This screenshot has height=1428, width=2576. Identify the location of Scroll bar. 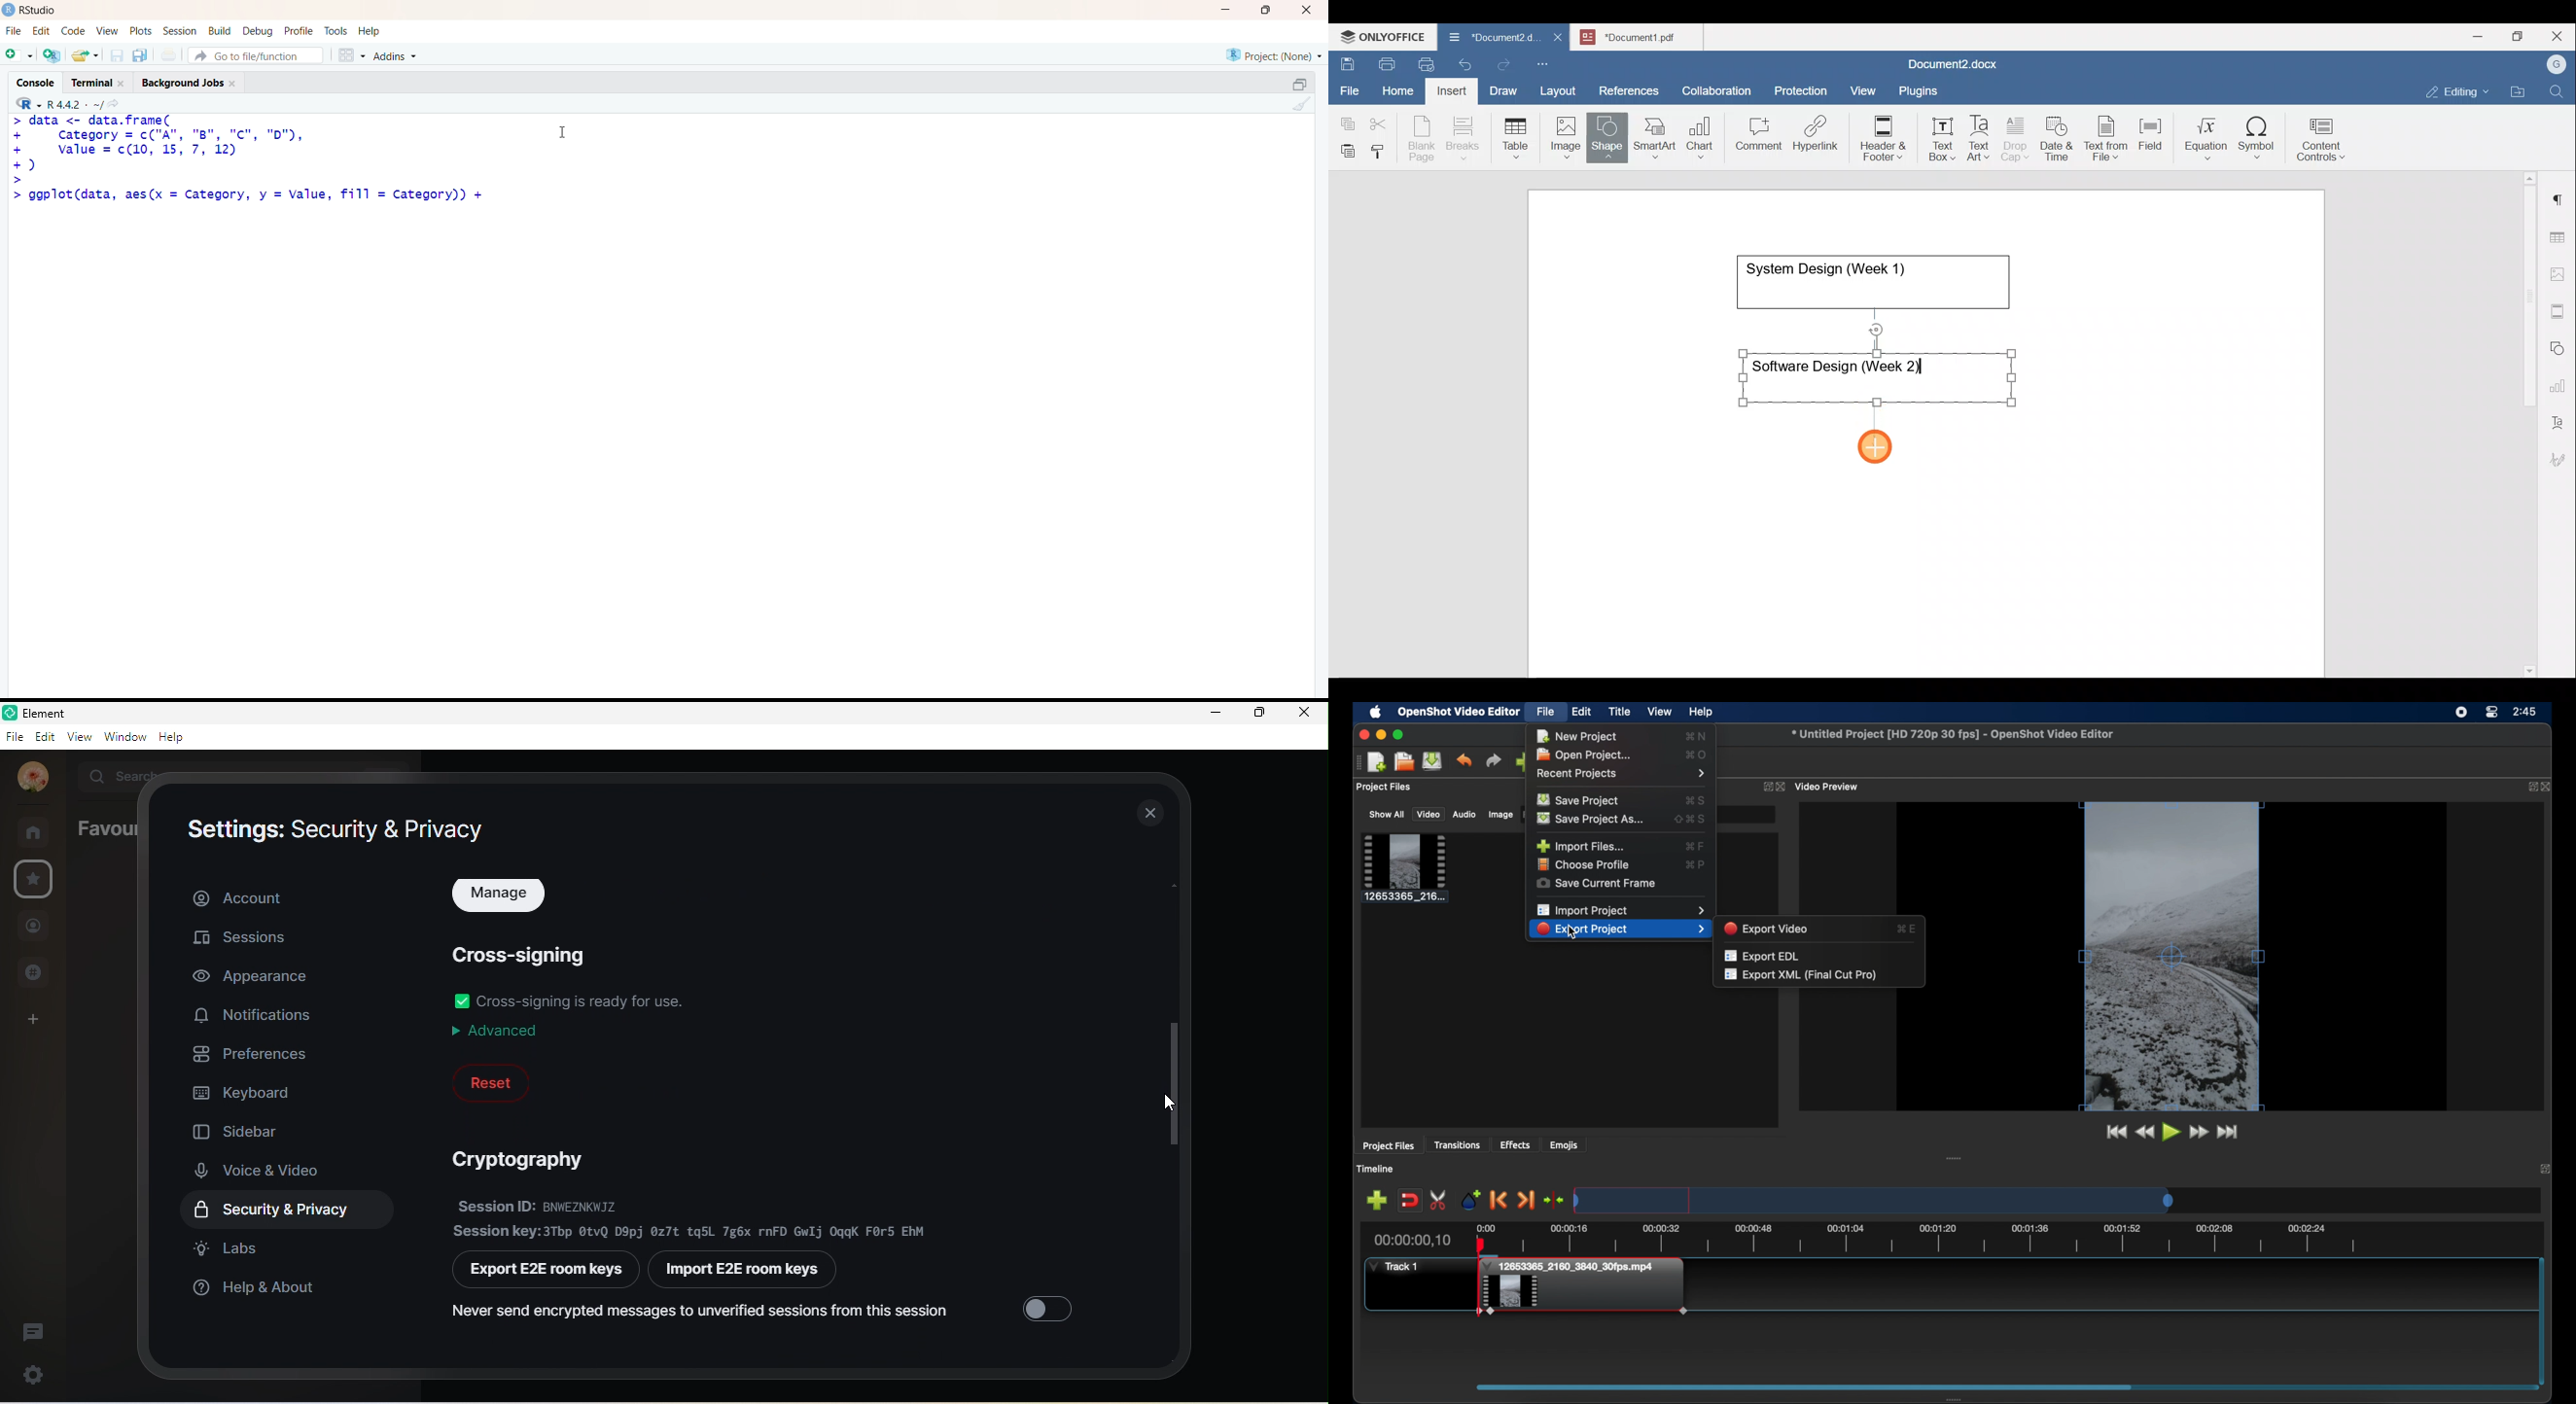
(2525, 422).